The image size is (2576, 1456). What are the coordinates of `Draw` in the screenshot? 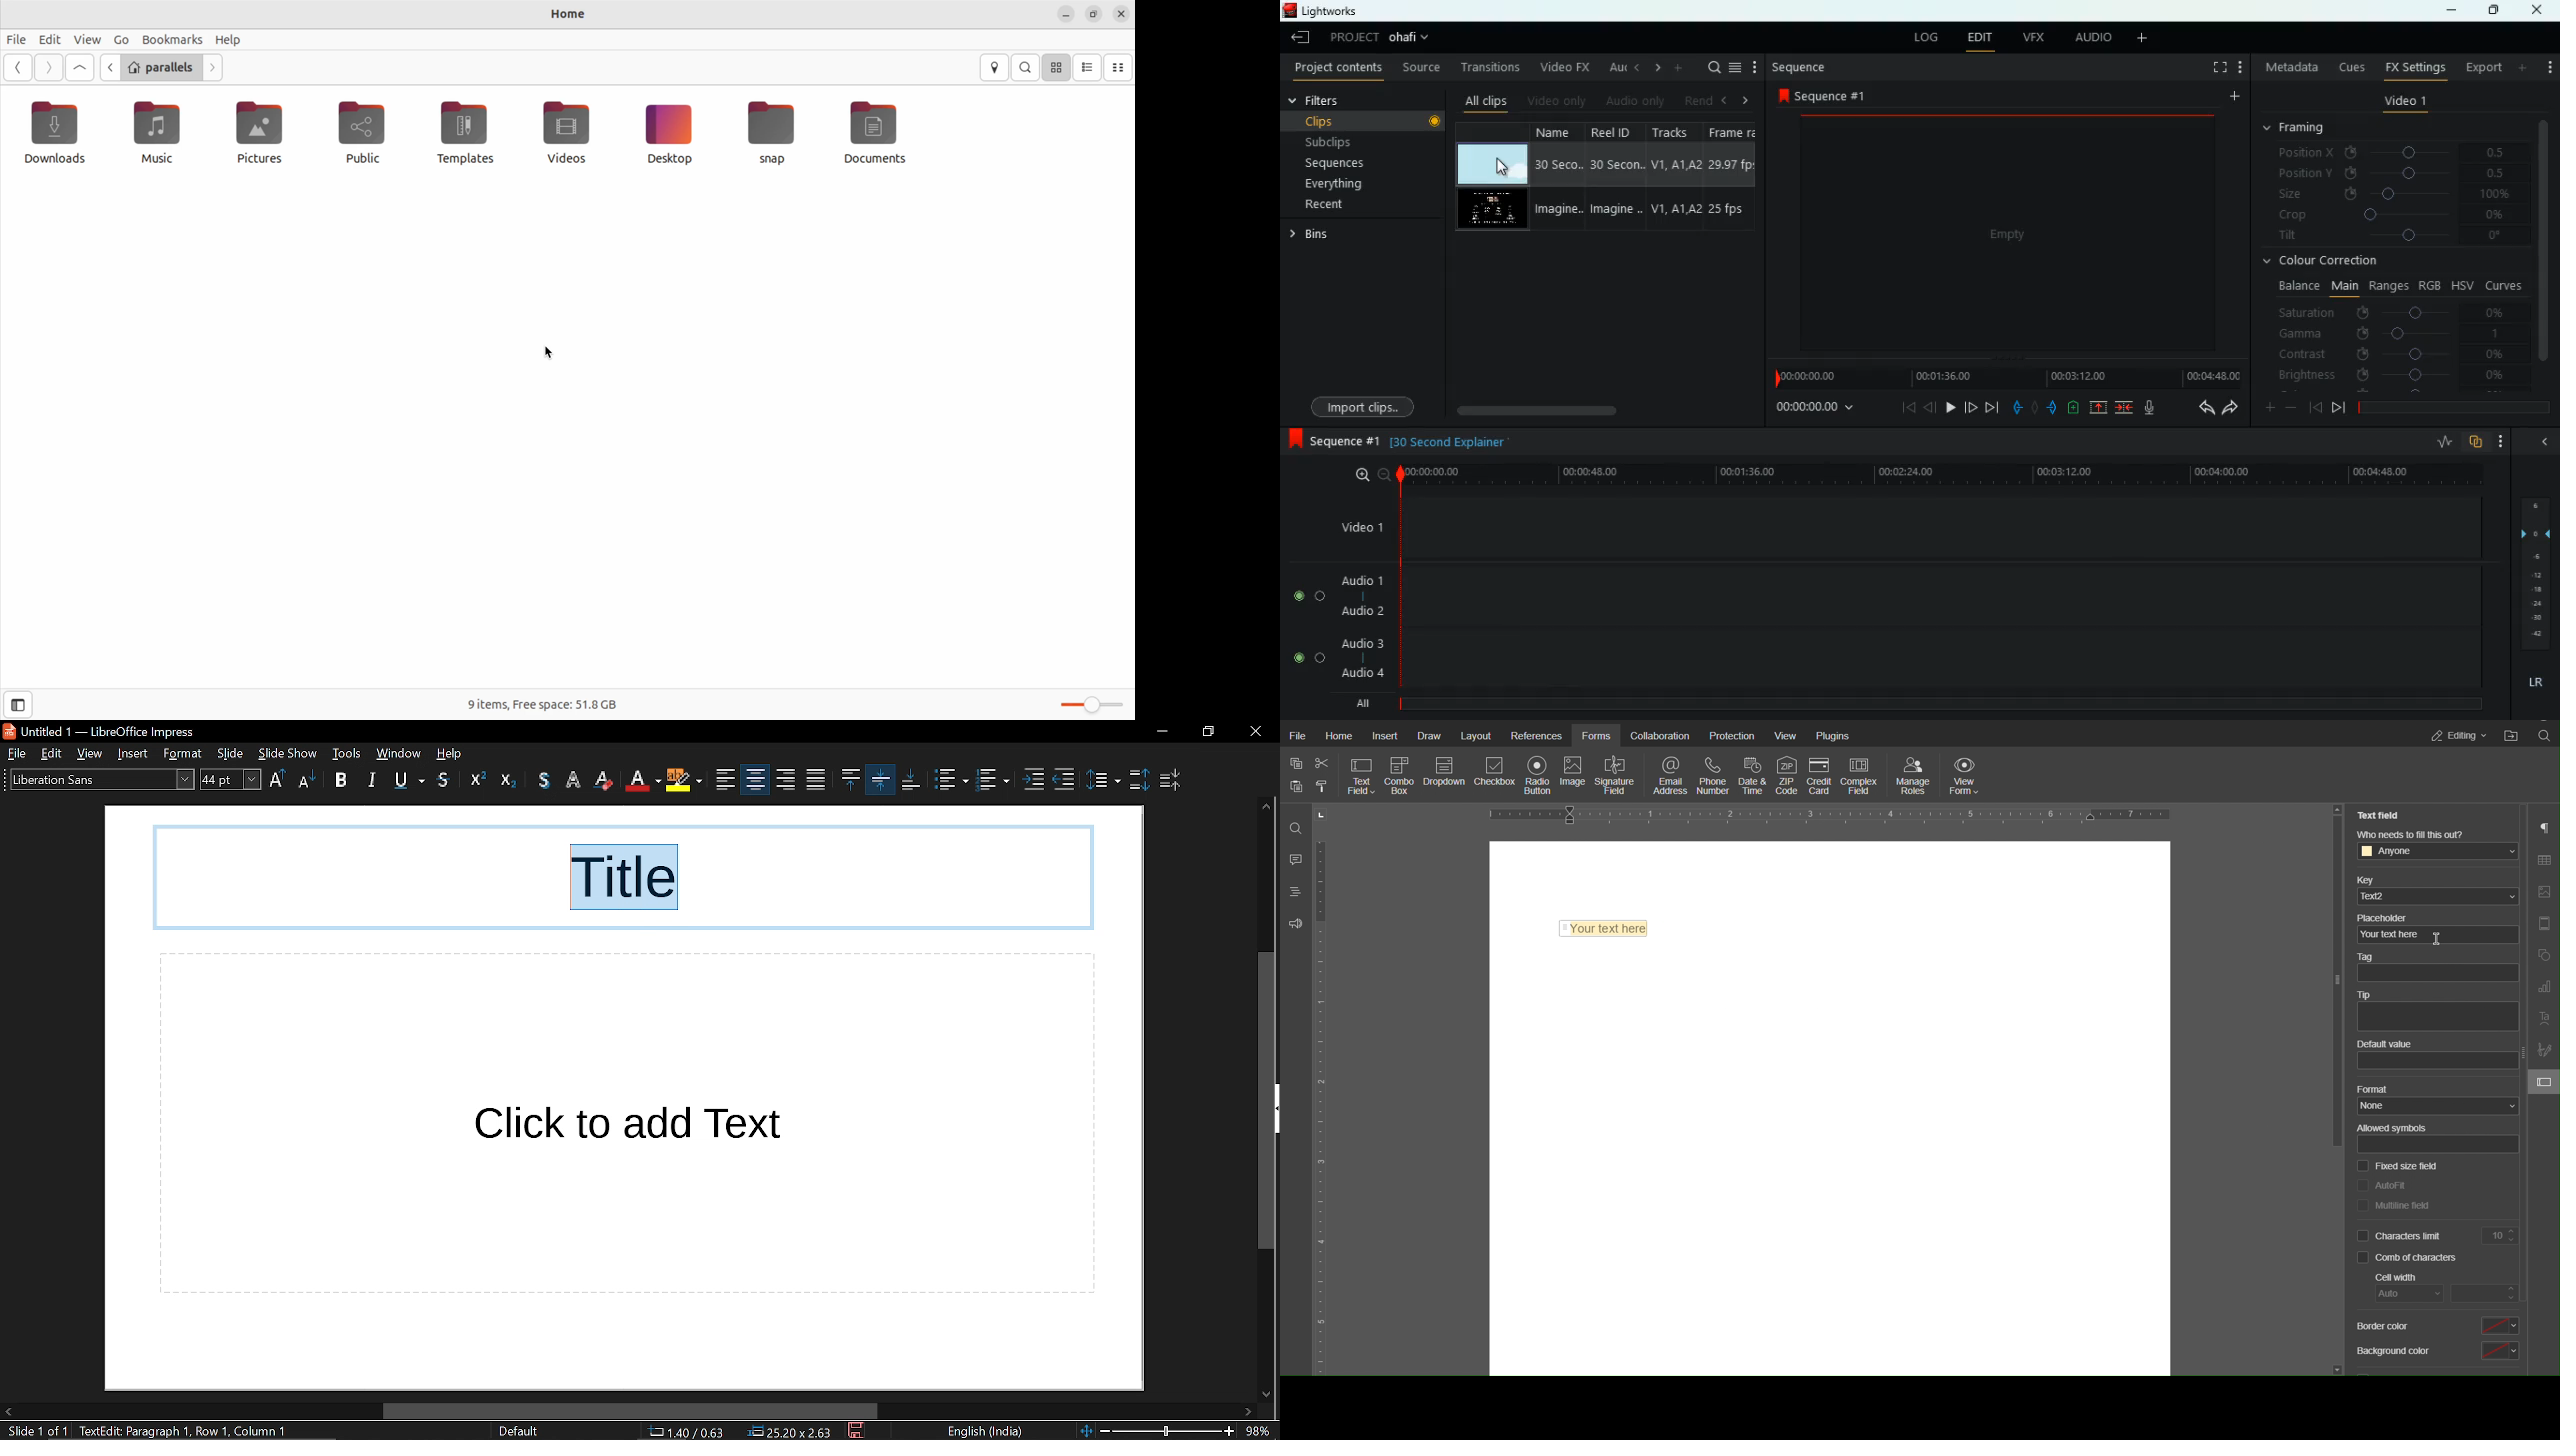 It's located at (1427, 737).